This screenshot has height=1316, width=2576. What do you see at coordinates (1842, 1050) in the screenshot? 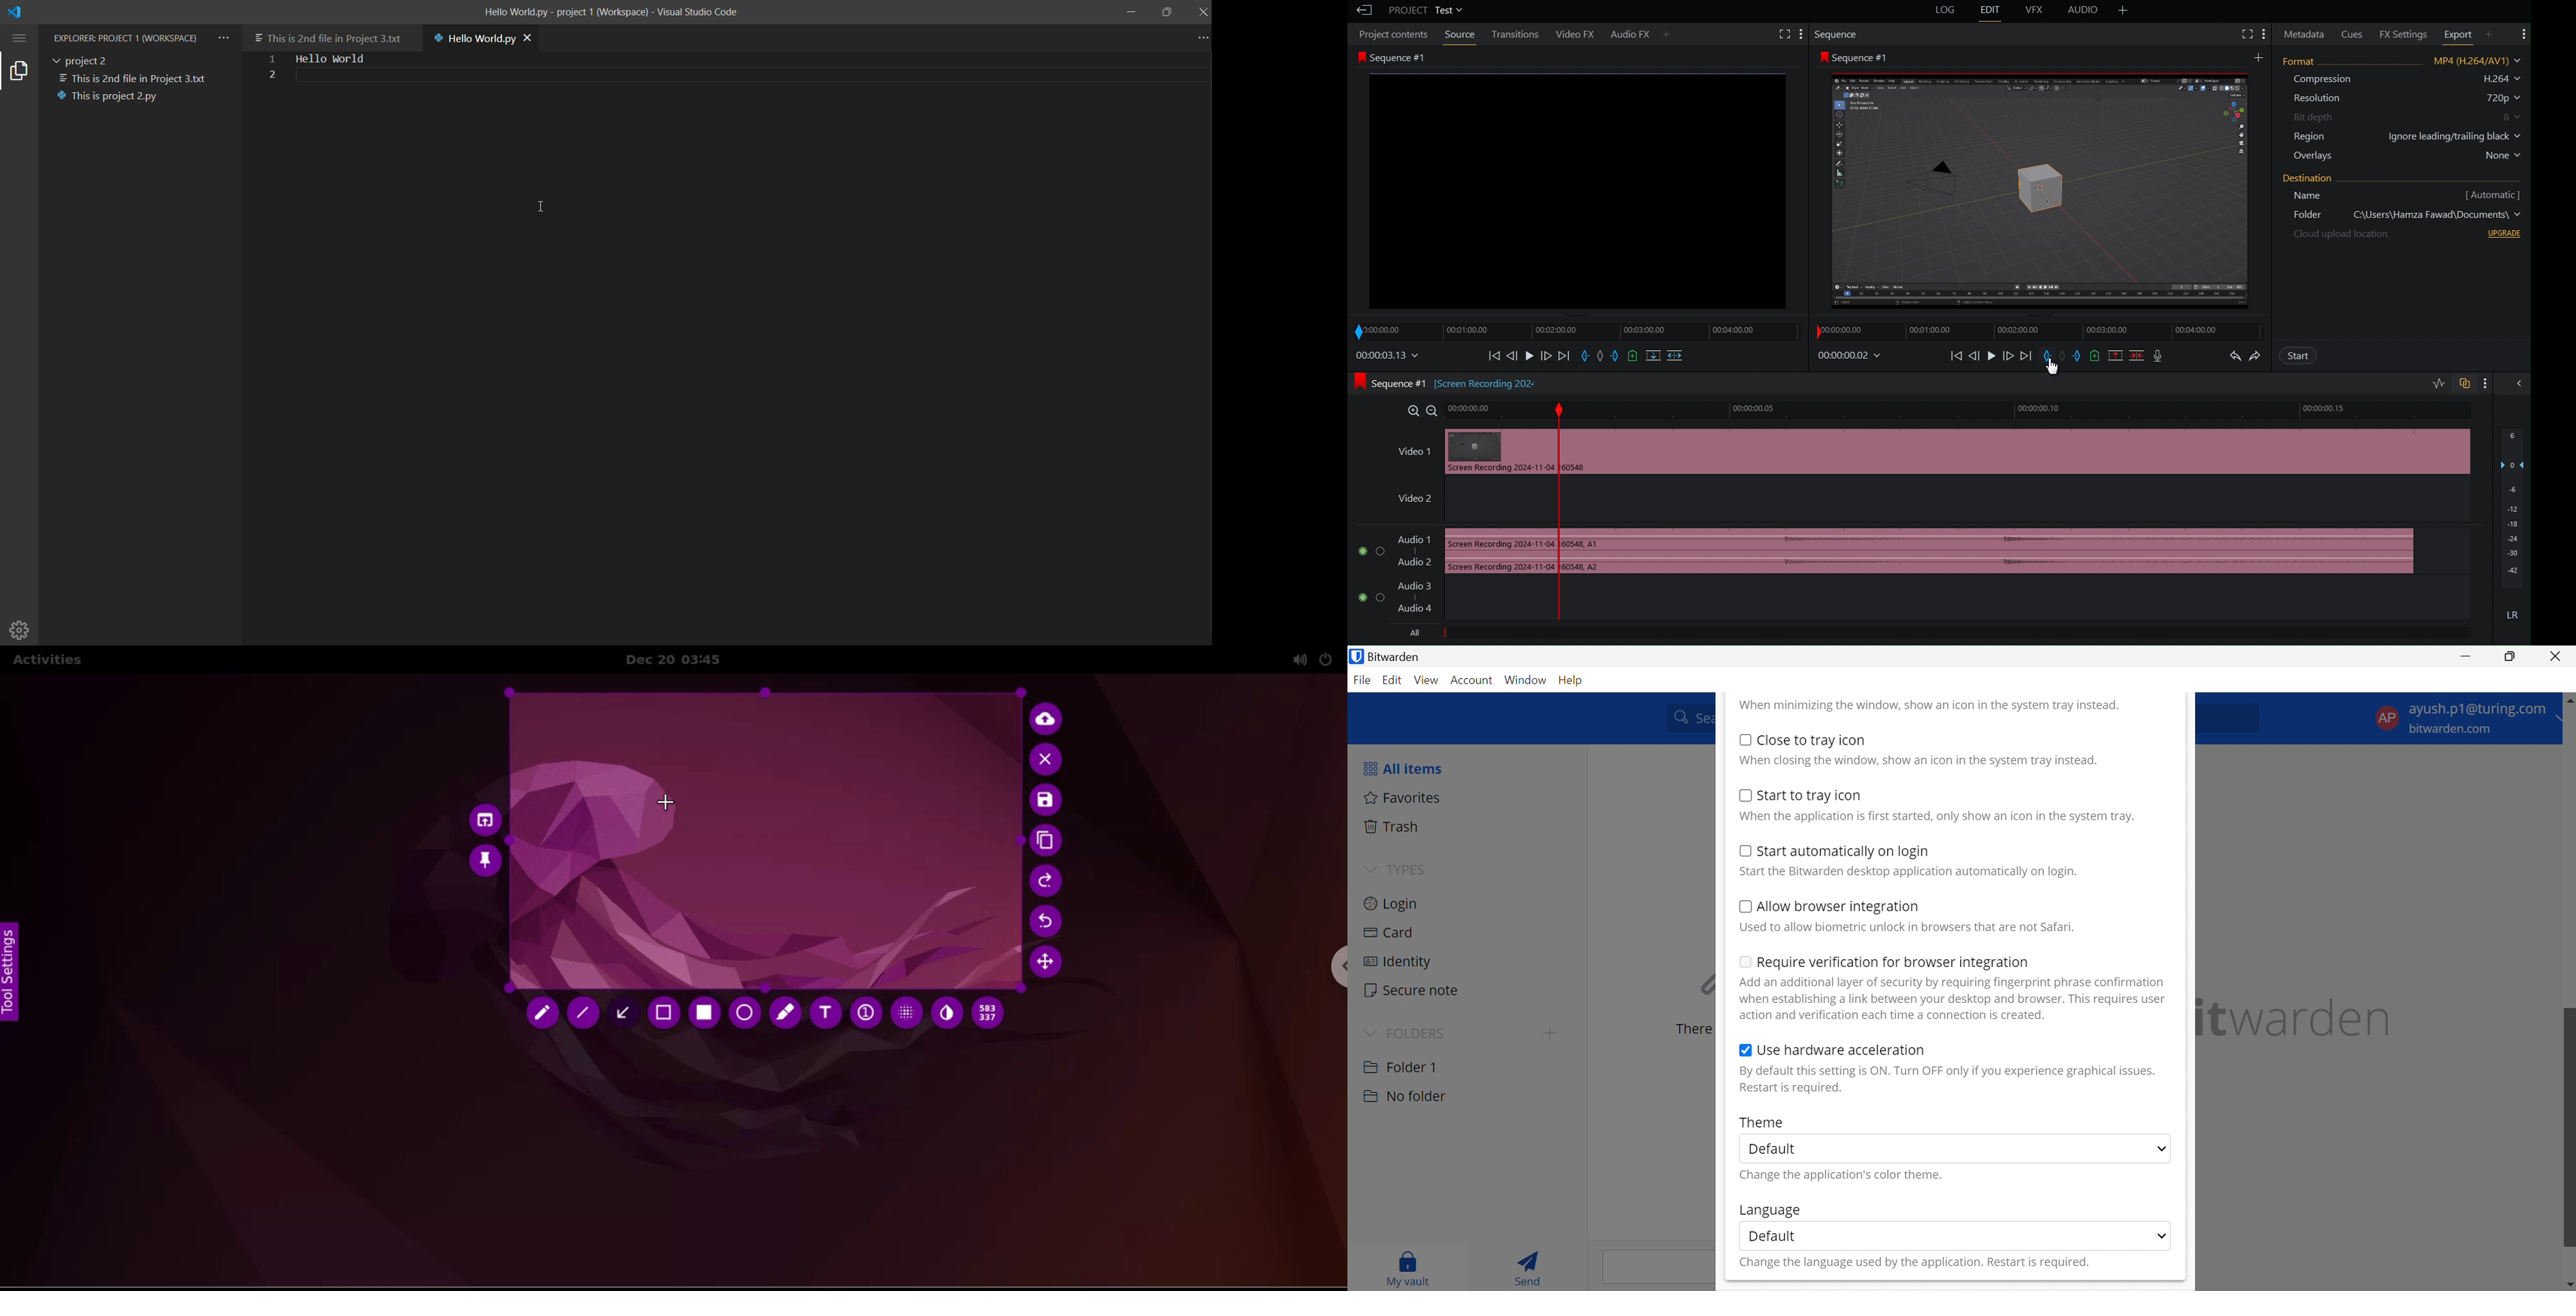
I see `Use hardware acceleration` at bounding box center [1842, 1050].